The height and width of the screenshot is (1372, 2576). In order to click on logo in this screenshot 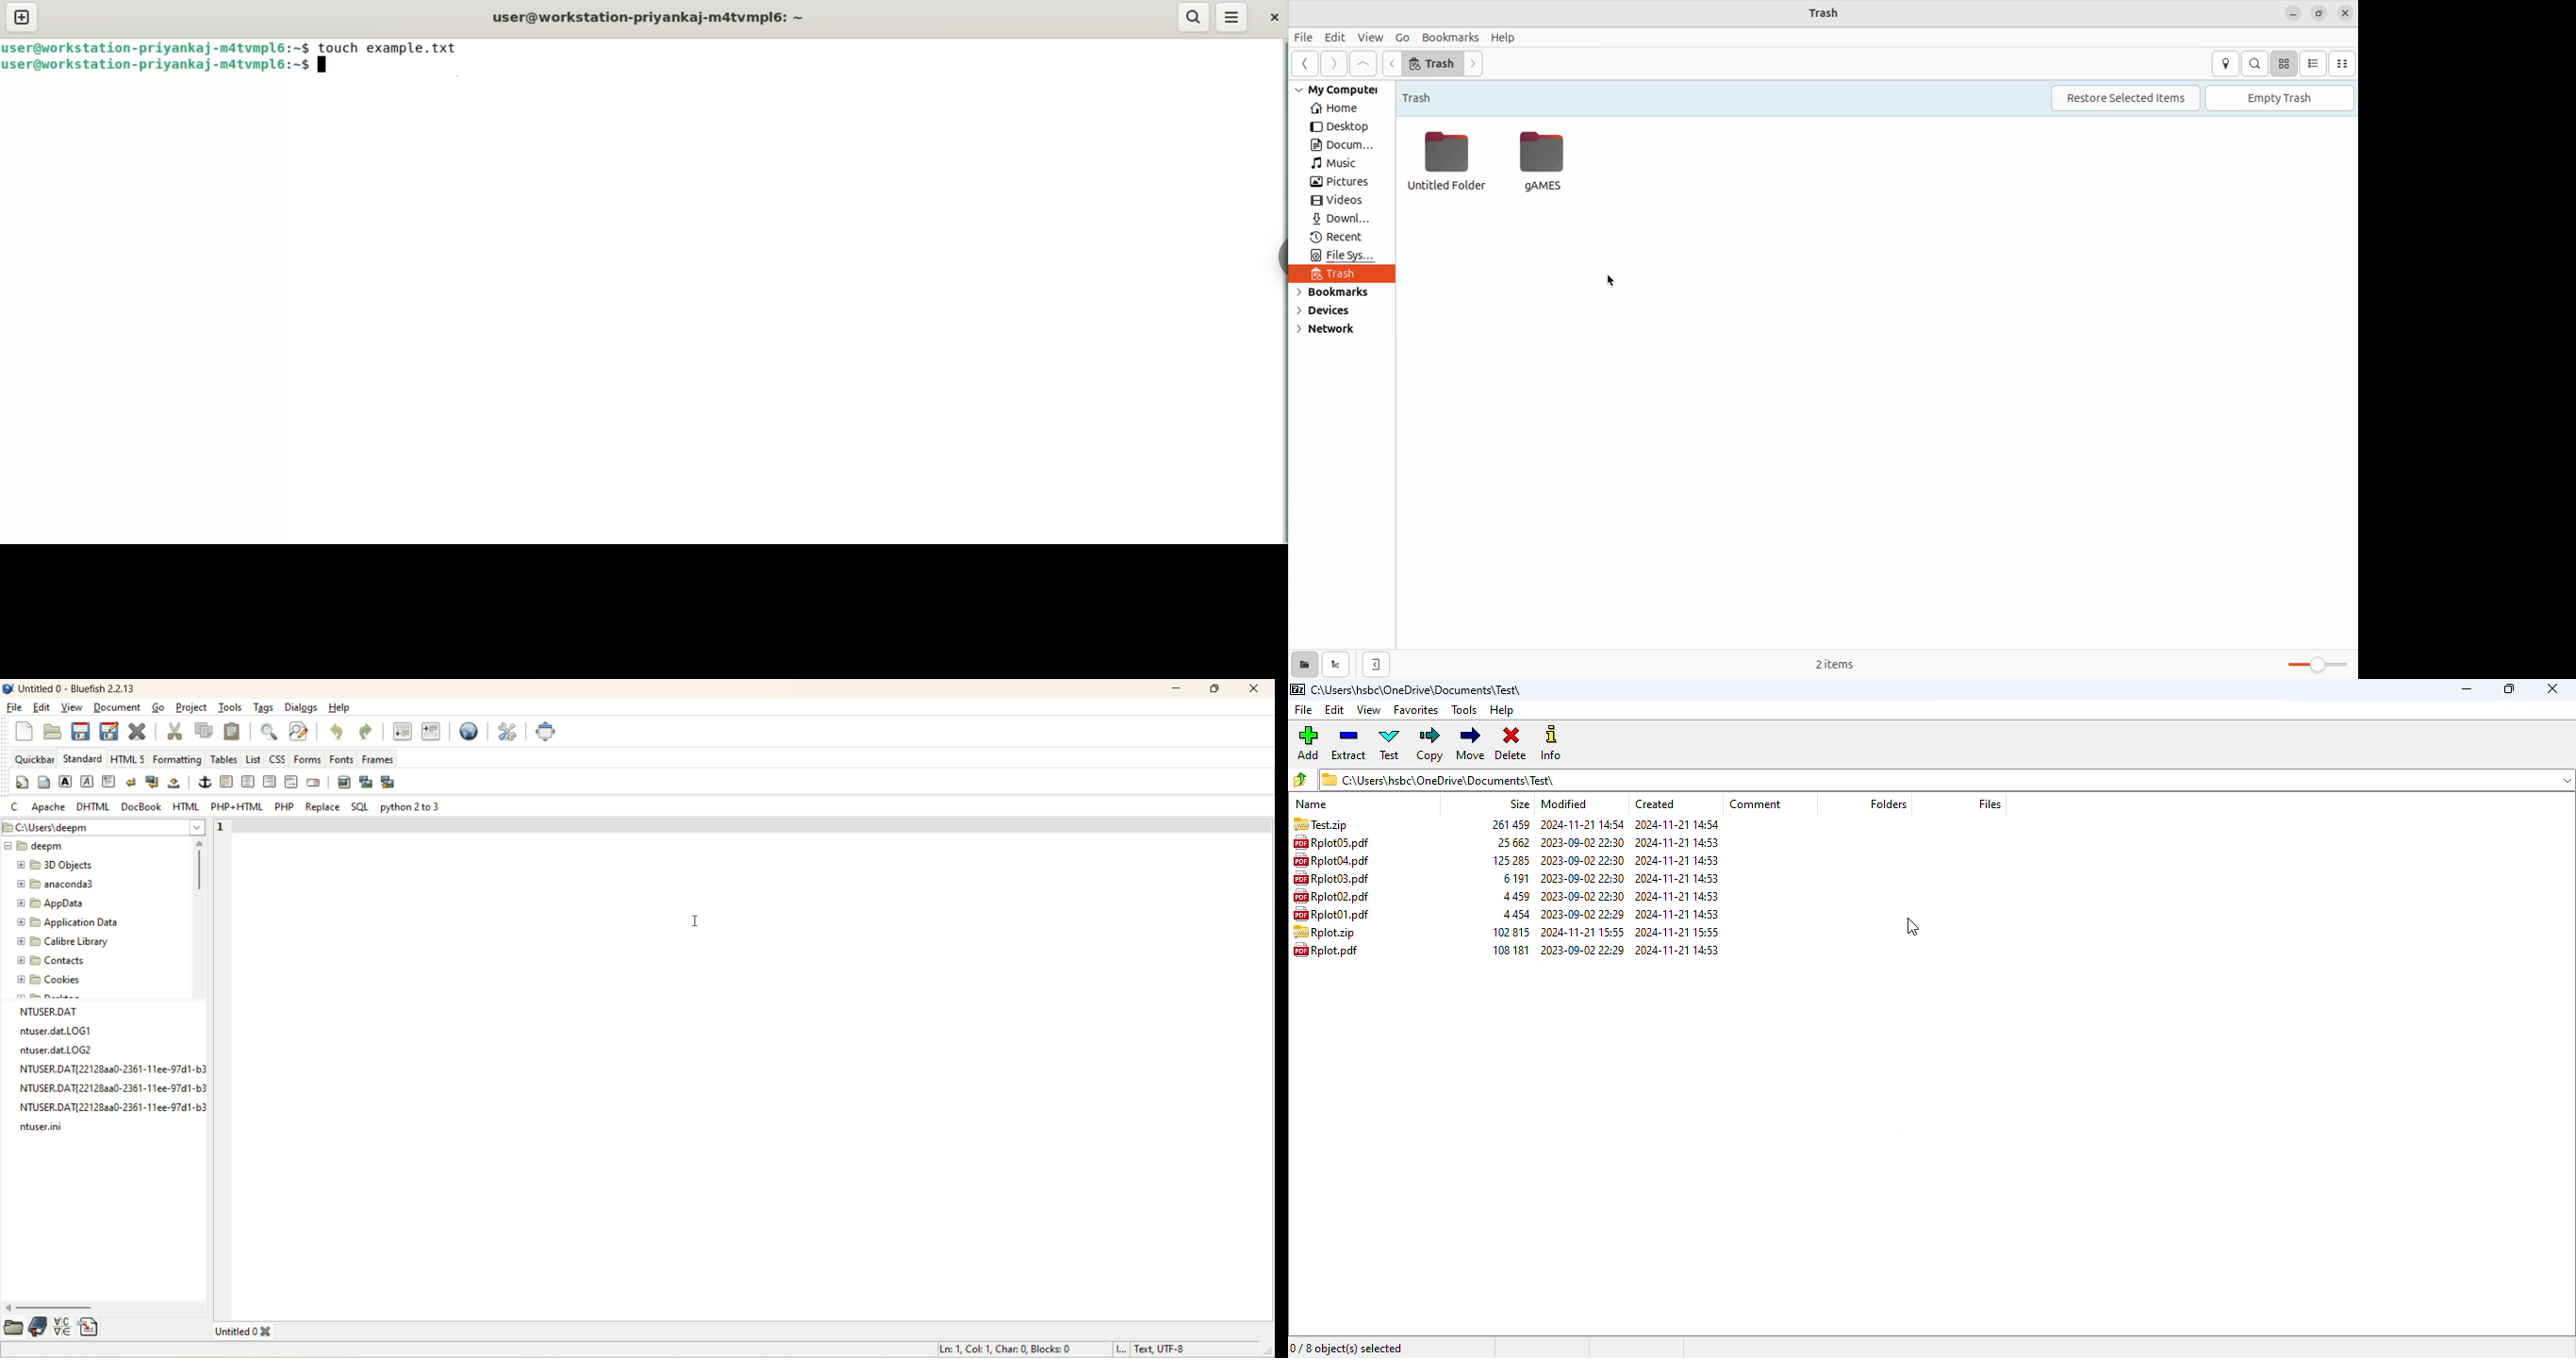, I will do `click(8, 688)`.